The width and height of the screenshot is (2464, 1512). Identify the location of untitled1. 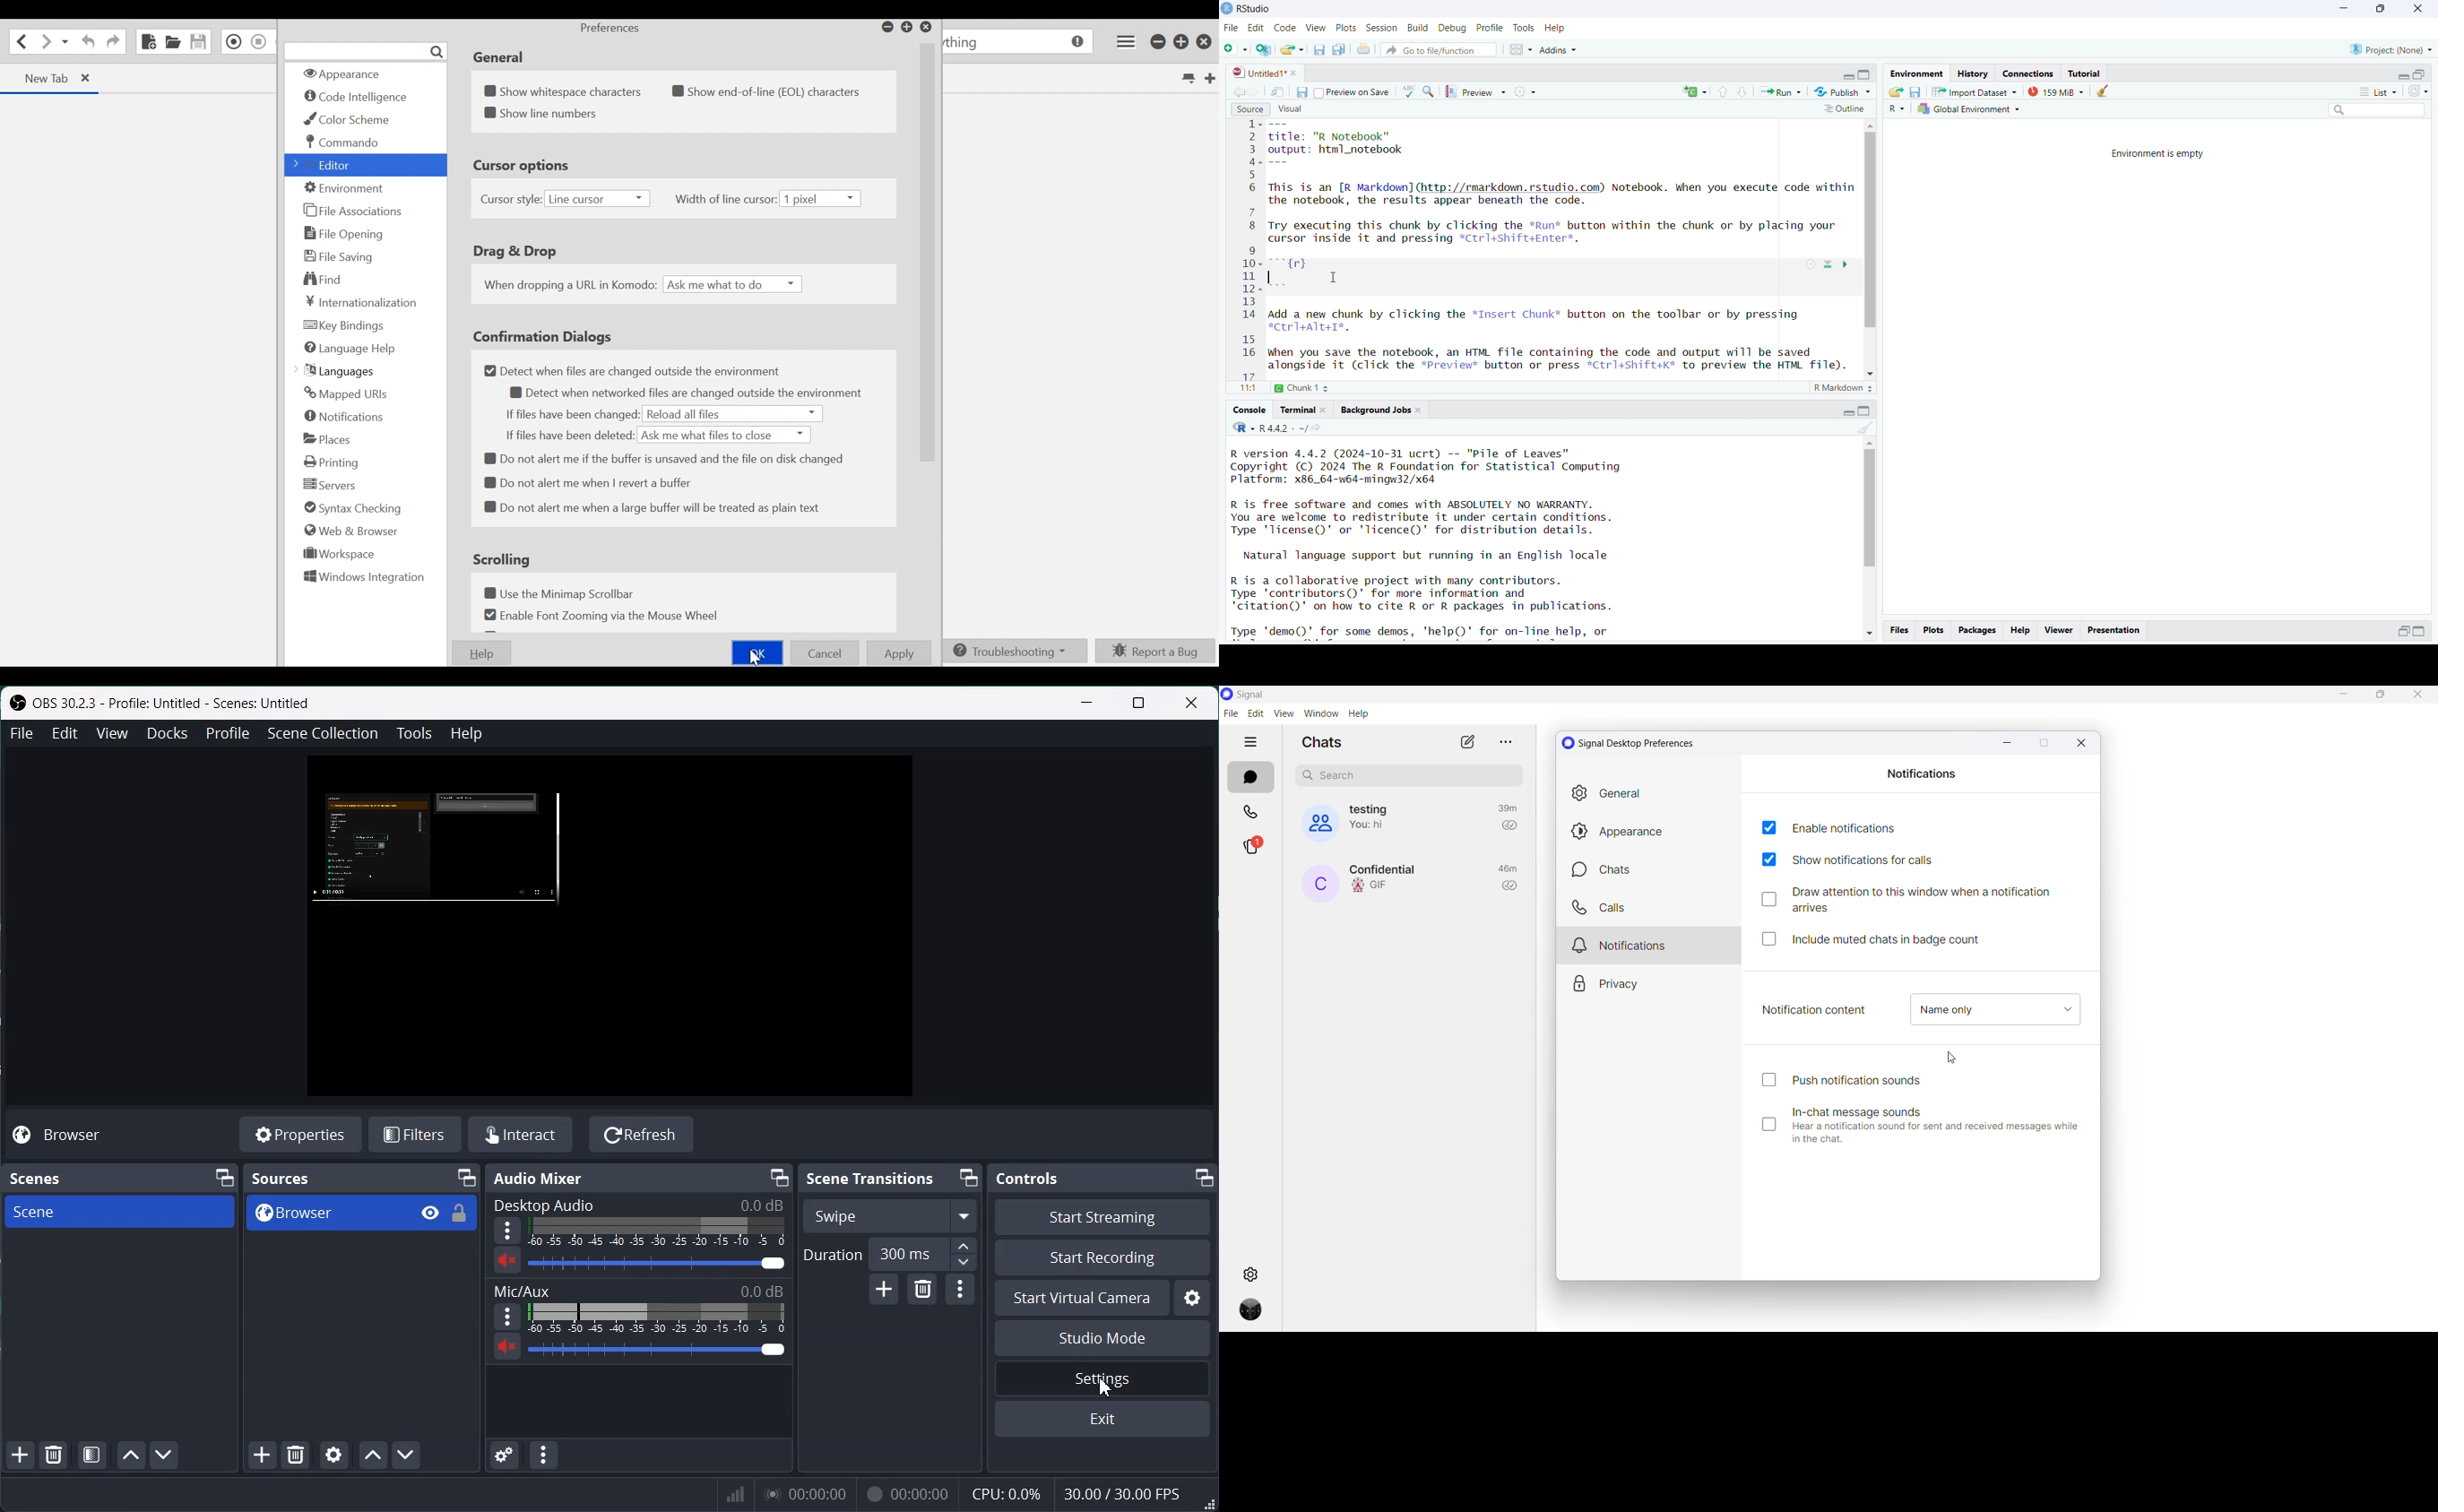
(1265, 73).